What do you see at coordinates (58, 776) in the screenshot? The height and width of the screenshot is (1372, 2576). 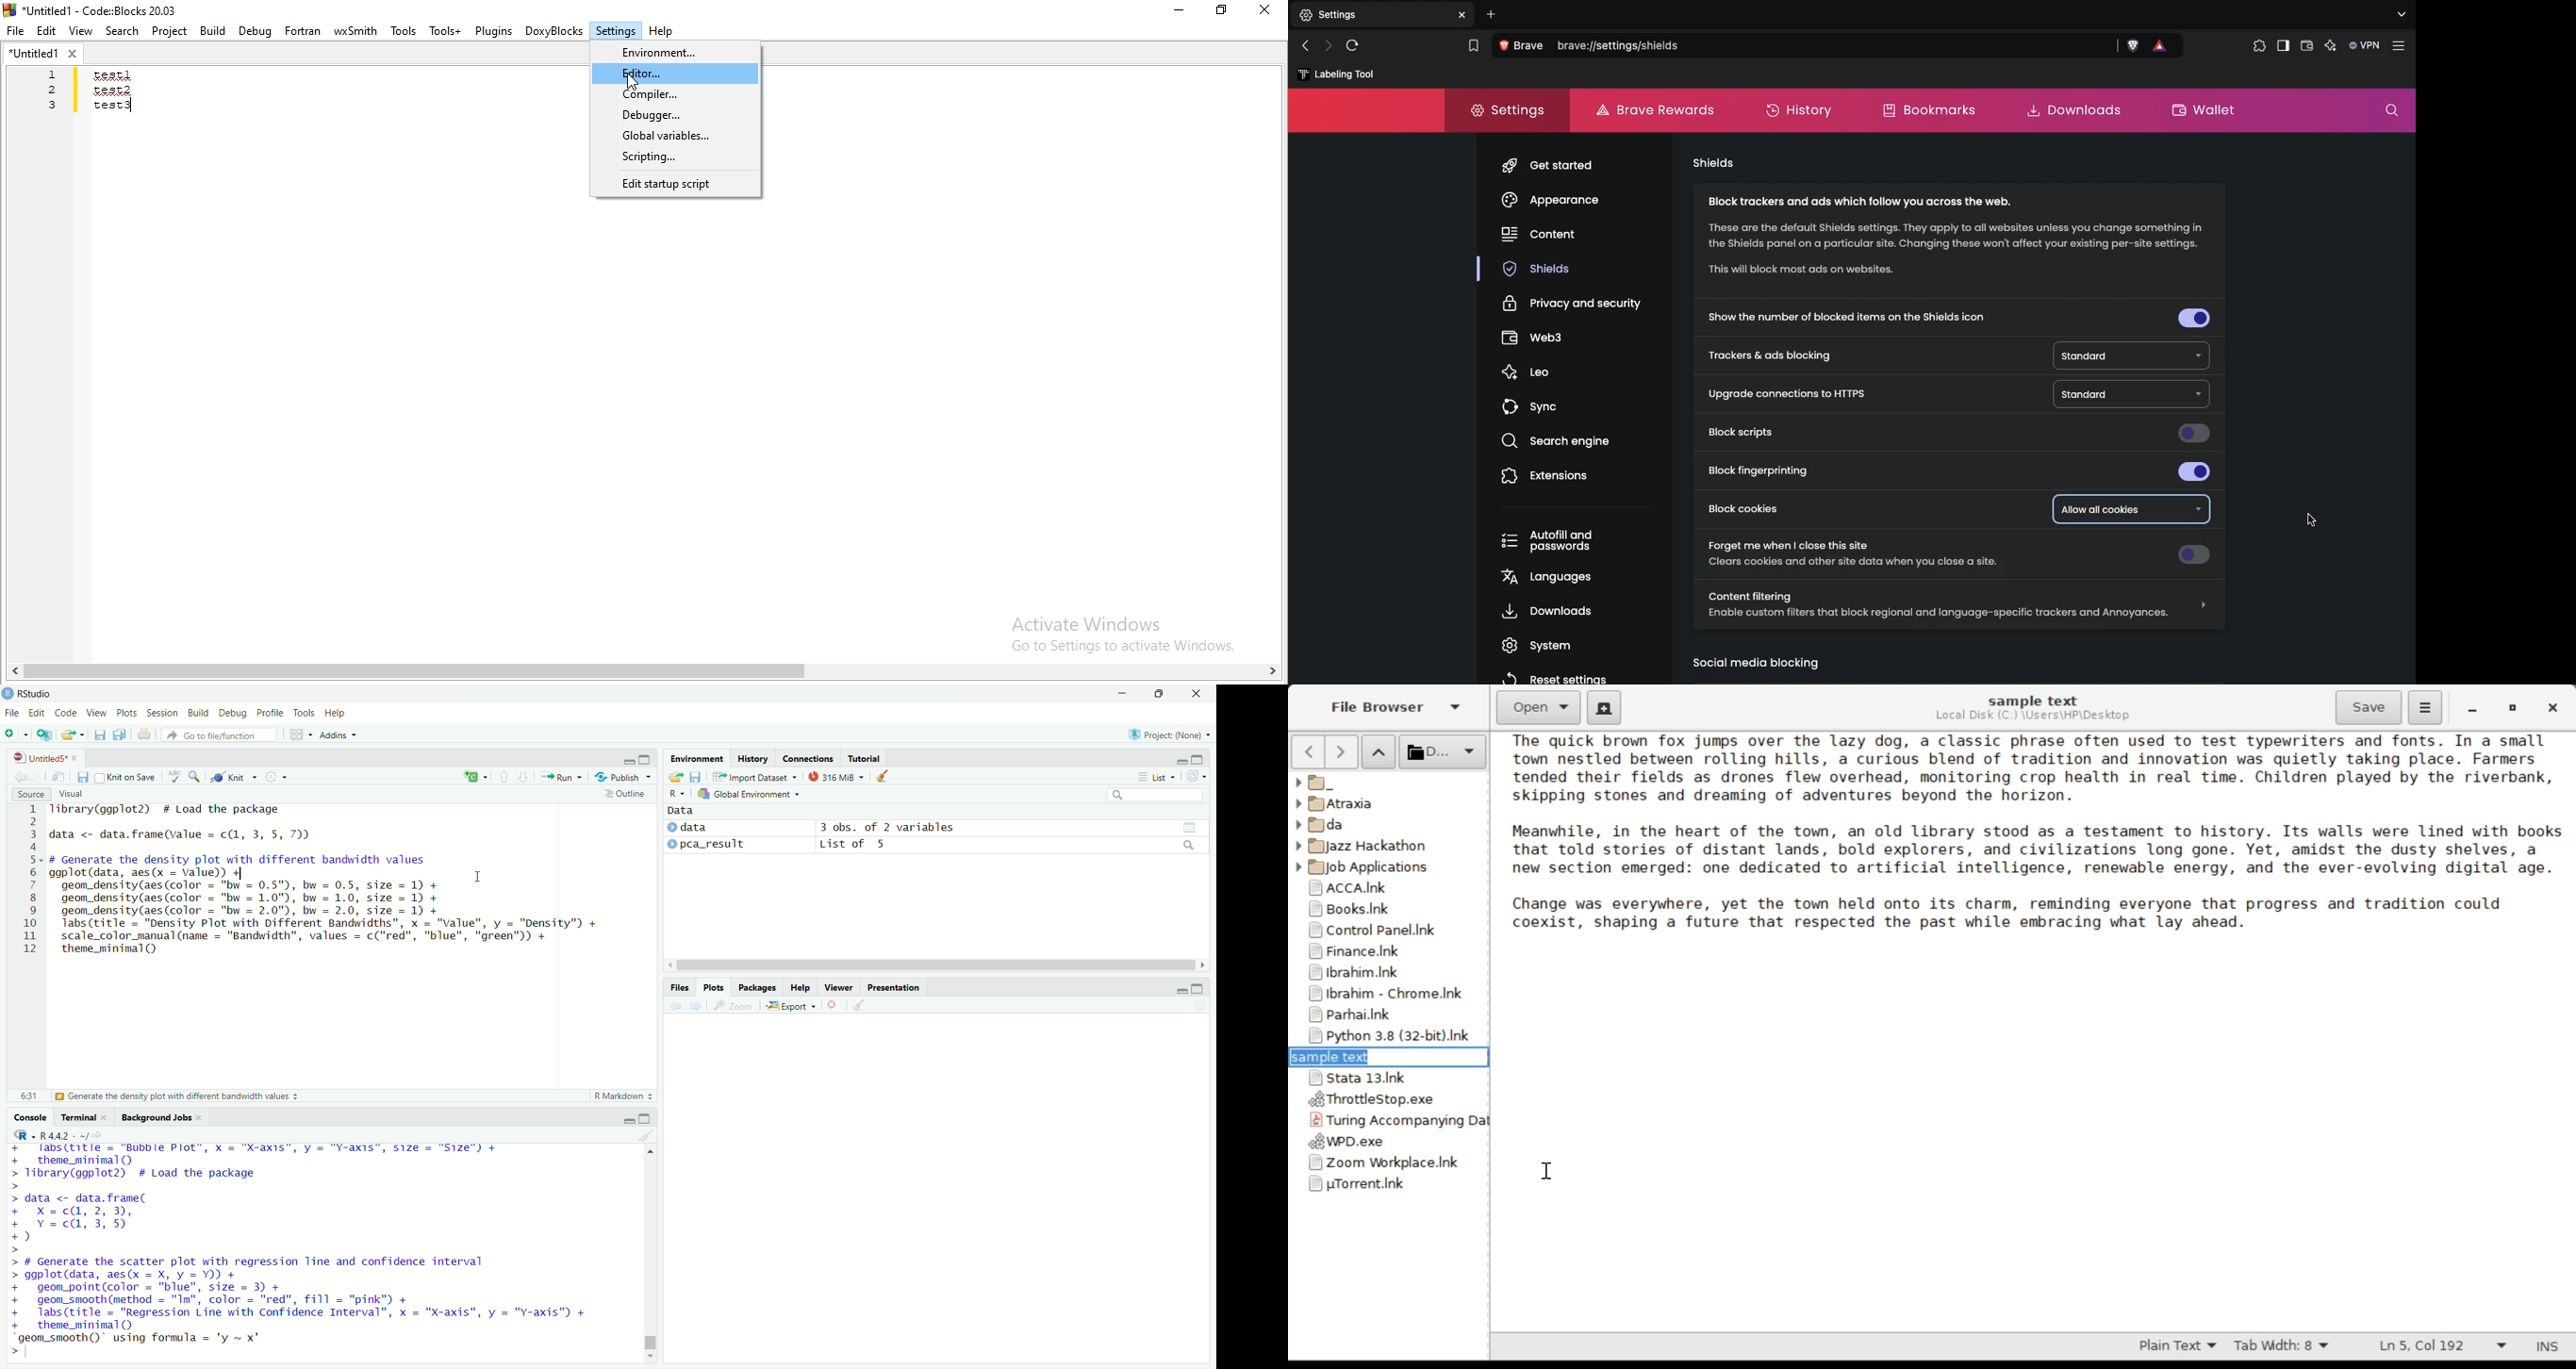 I see `Show in new window` at bounding box center [58, 776].